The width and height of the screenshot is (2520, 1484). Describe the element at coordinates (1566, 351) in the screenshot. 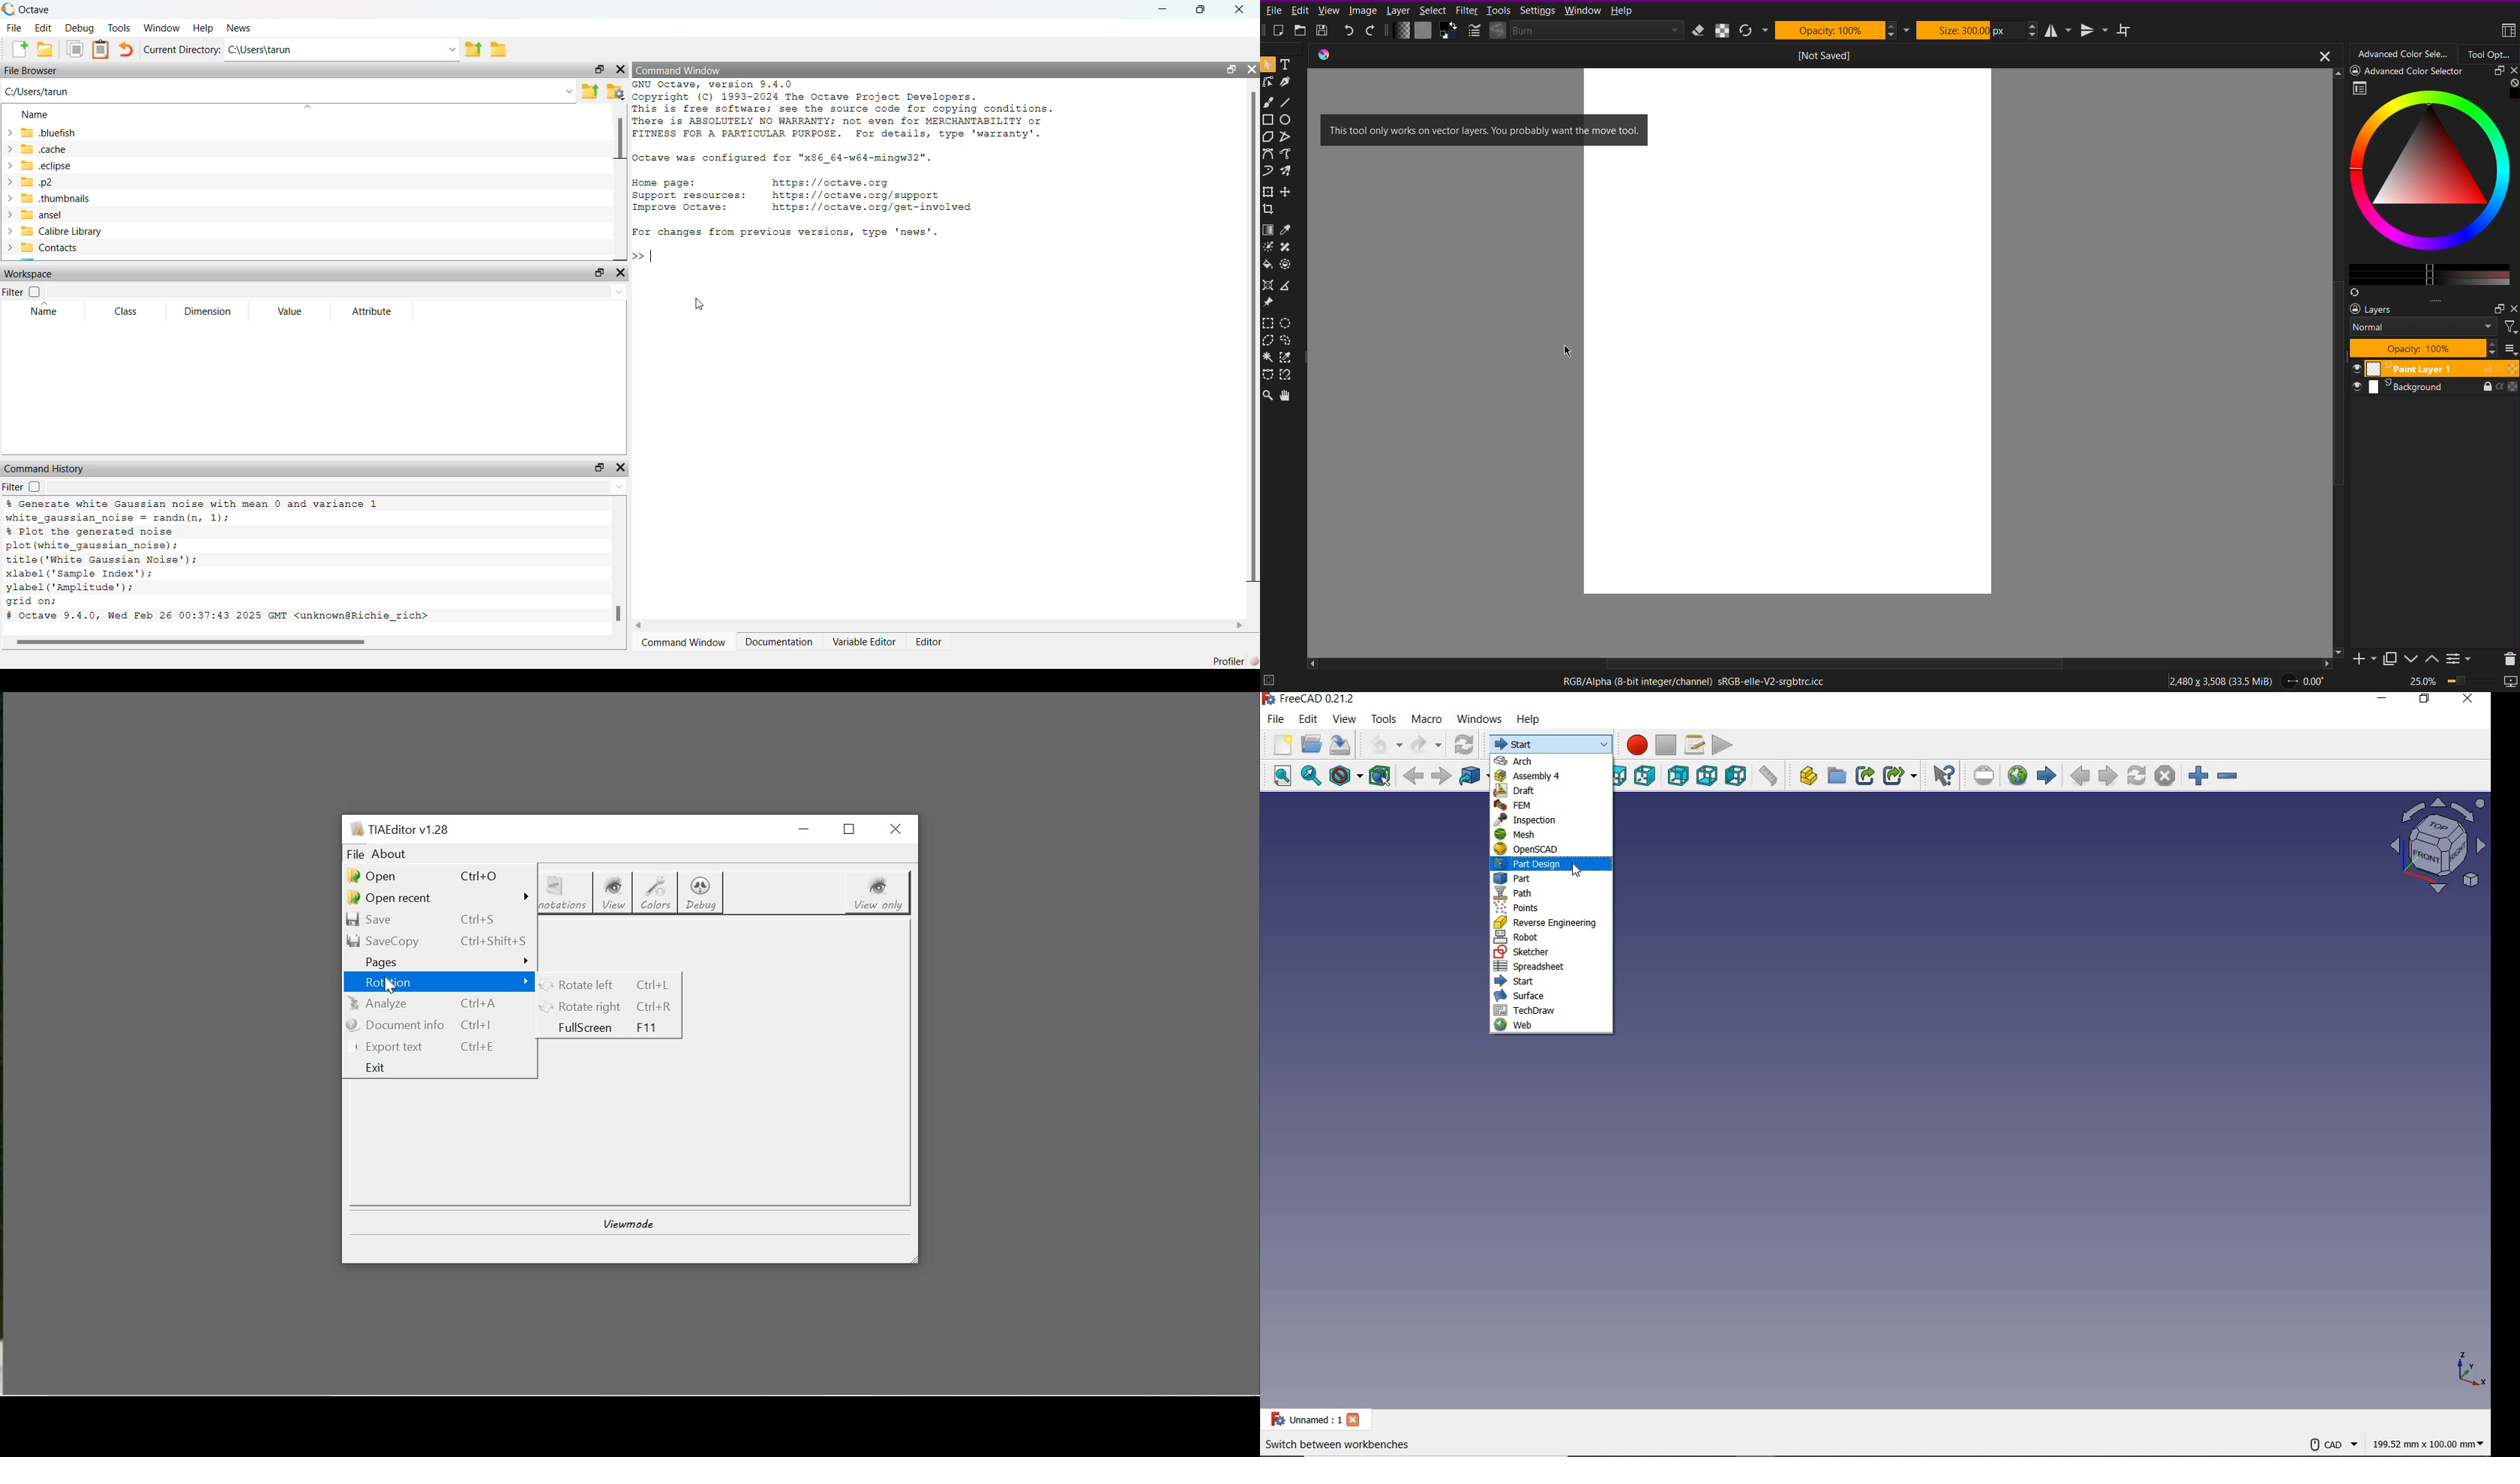

I see `cursor` at that location.